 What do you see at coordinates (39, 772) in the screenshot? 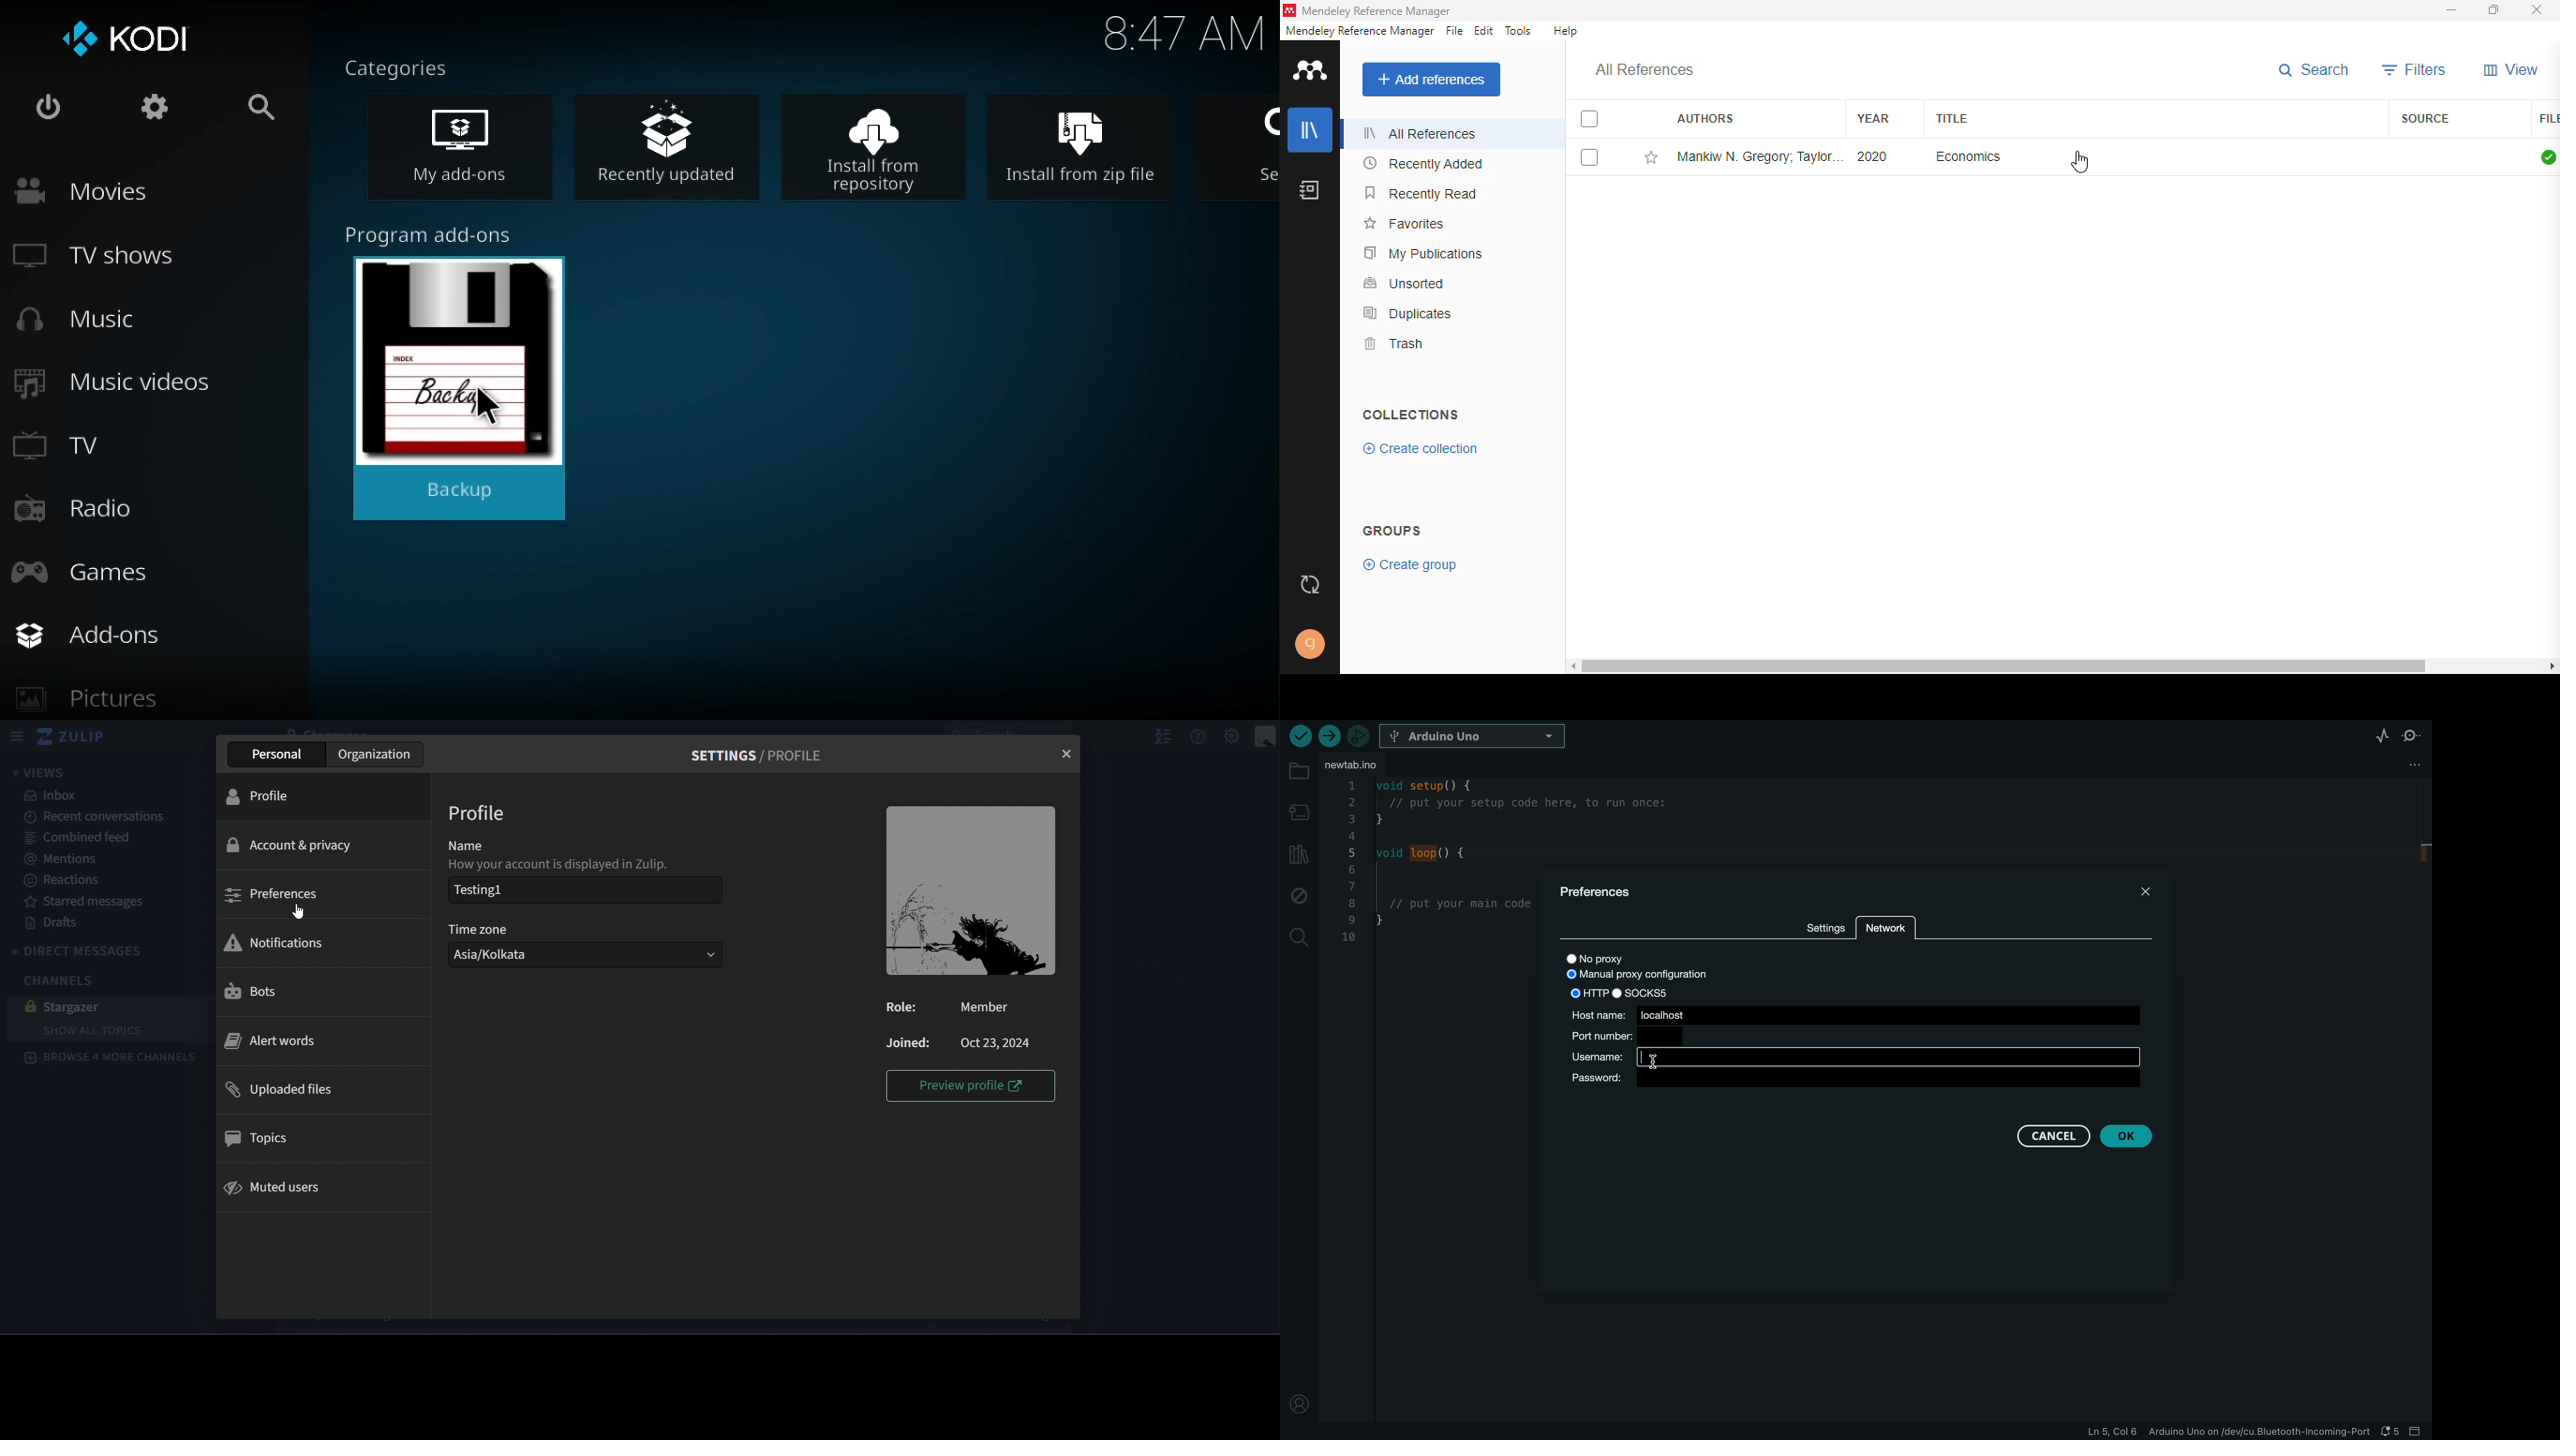
I see `views` at bounding box center [39, 772].